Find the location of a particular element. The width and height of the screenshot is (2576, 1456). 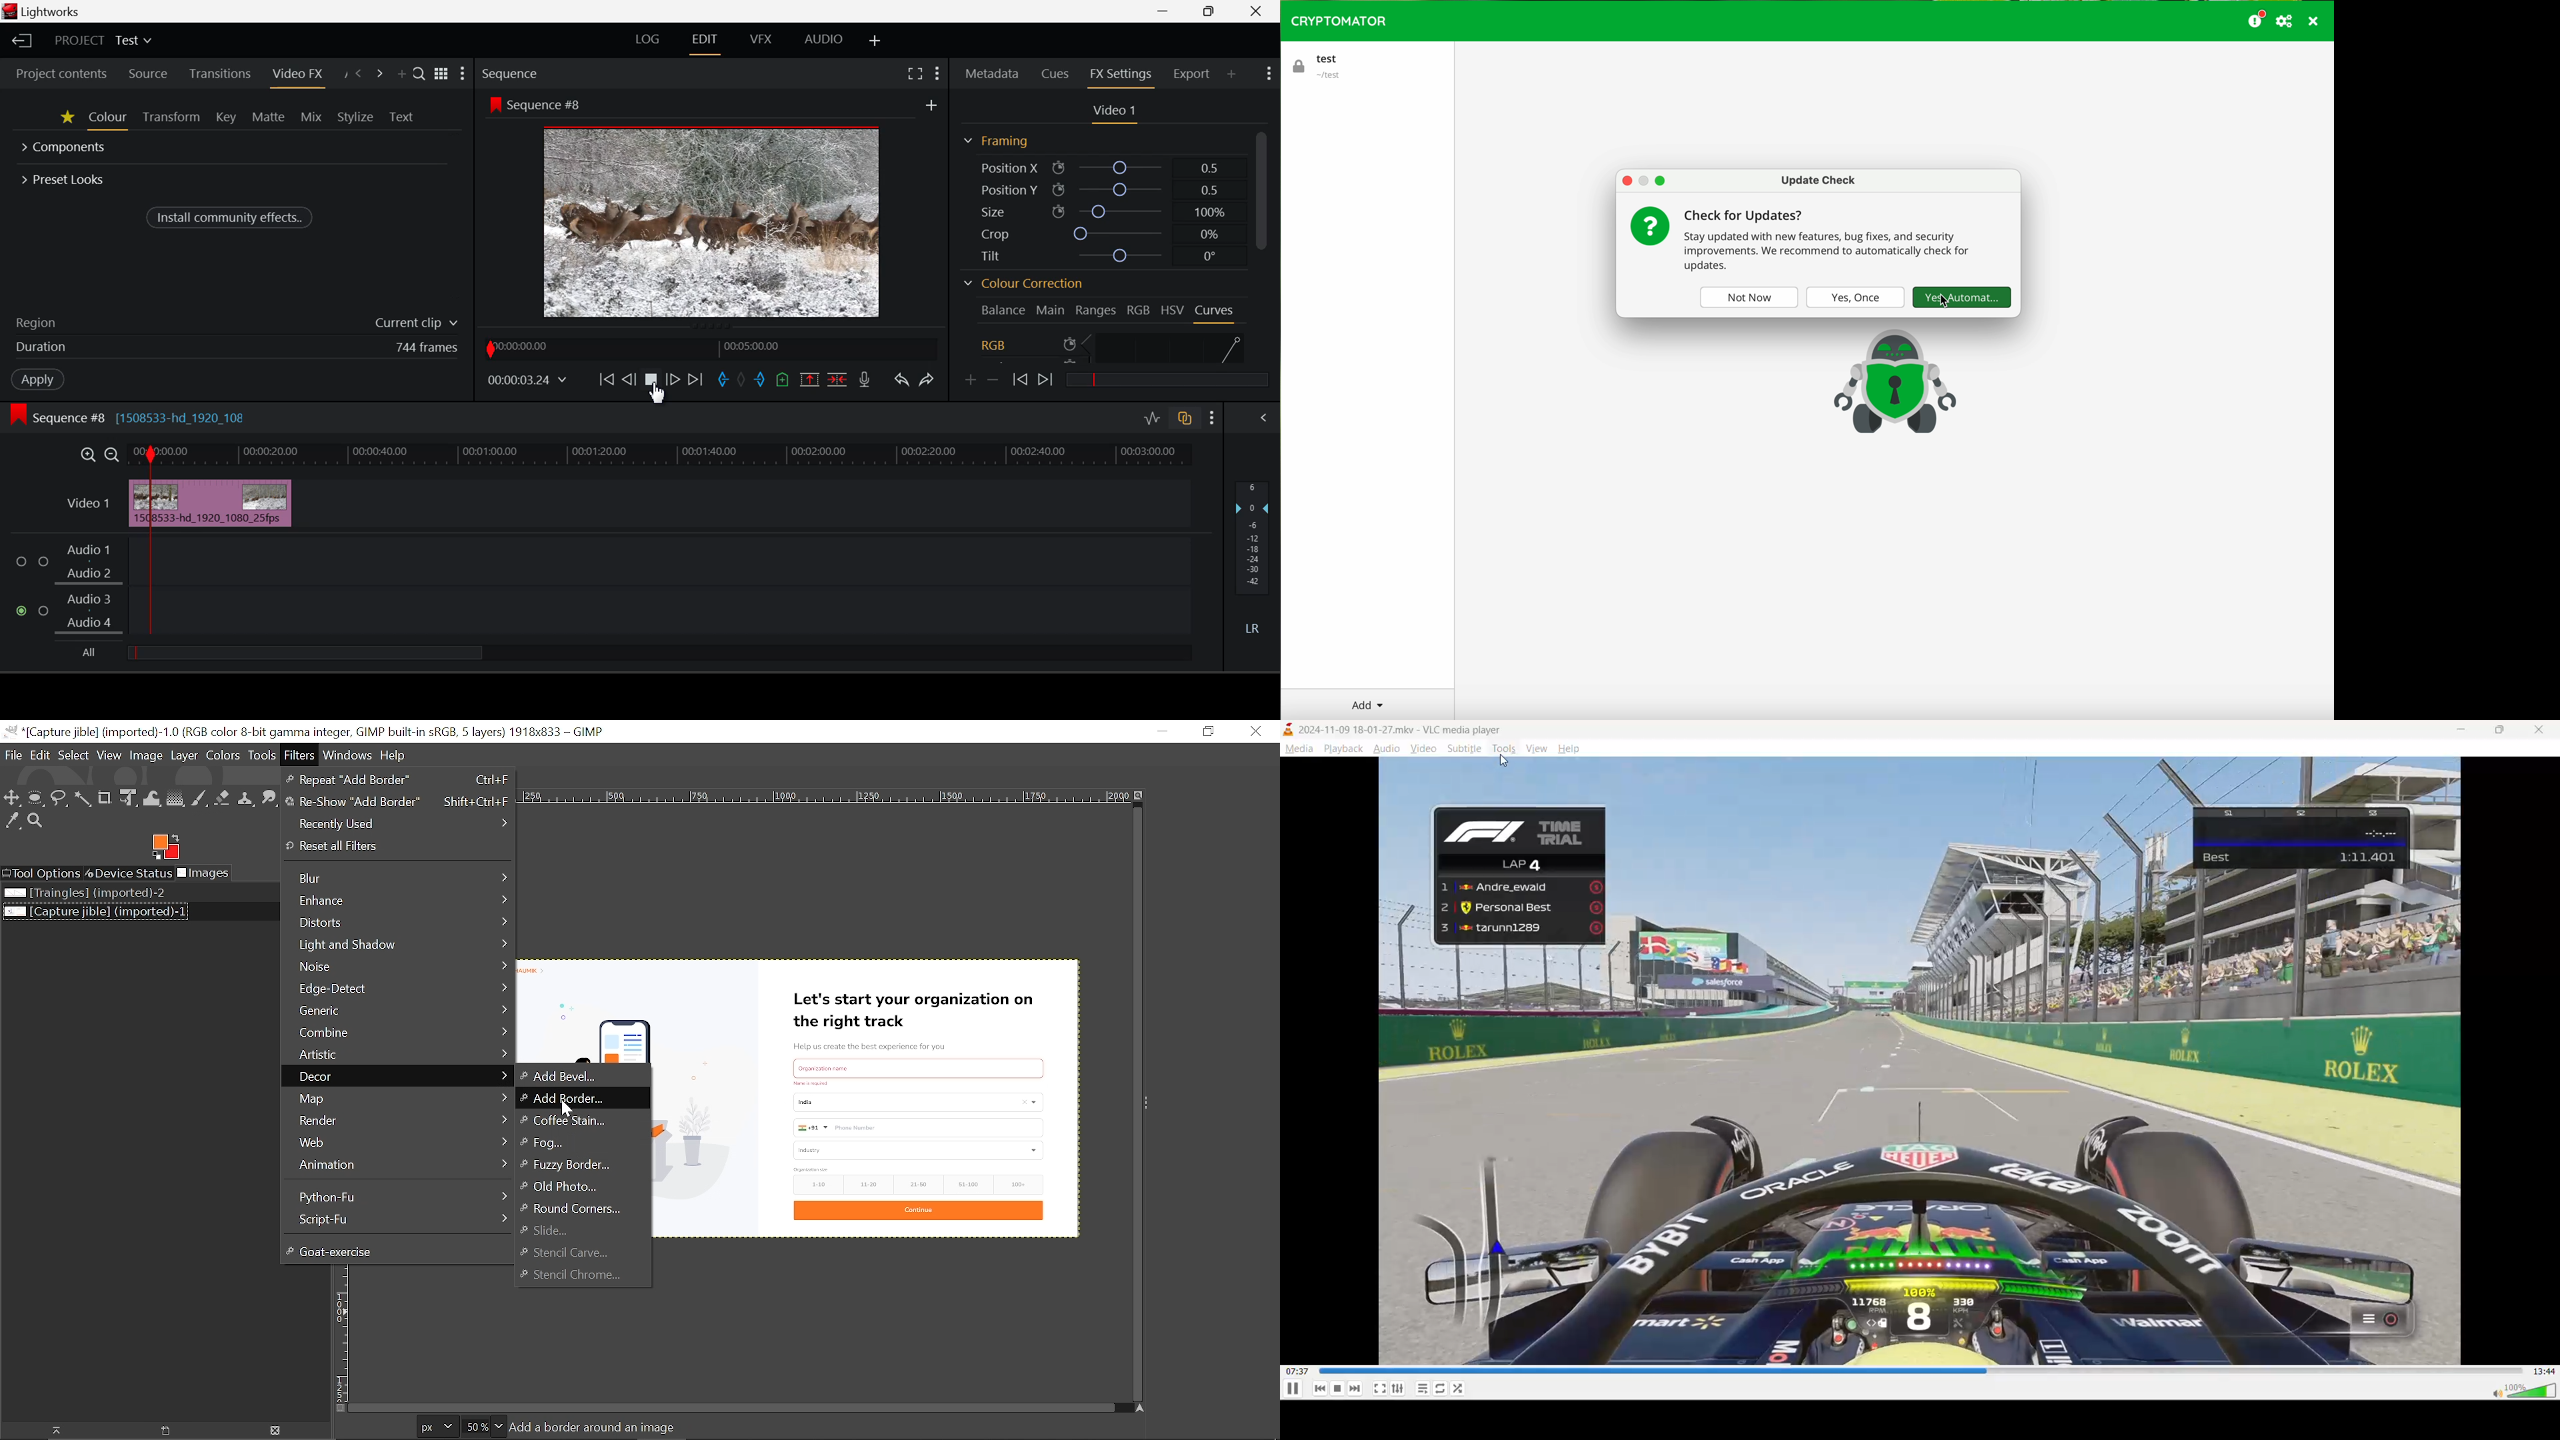

Delete/Cut is located at coordinates (837, 380).